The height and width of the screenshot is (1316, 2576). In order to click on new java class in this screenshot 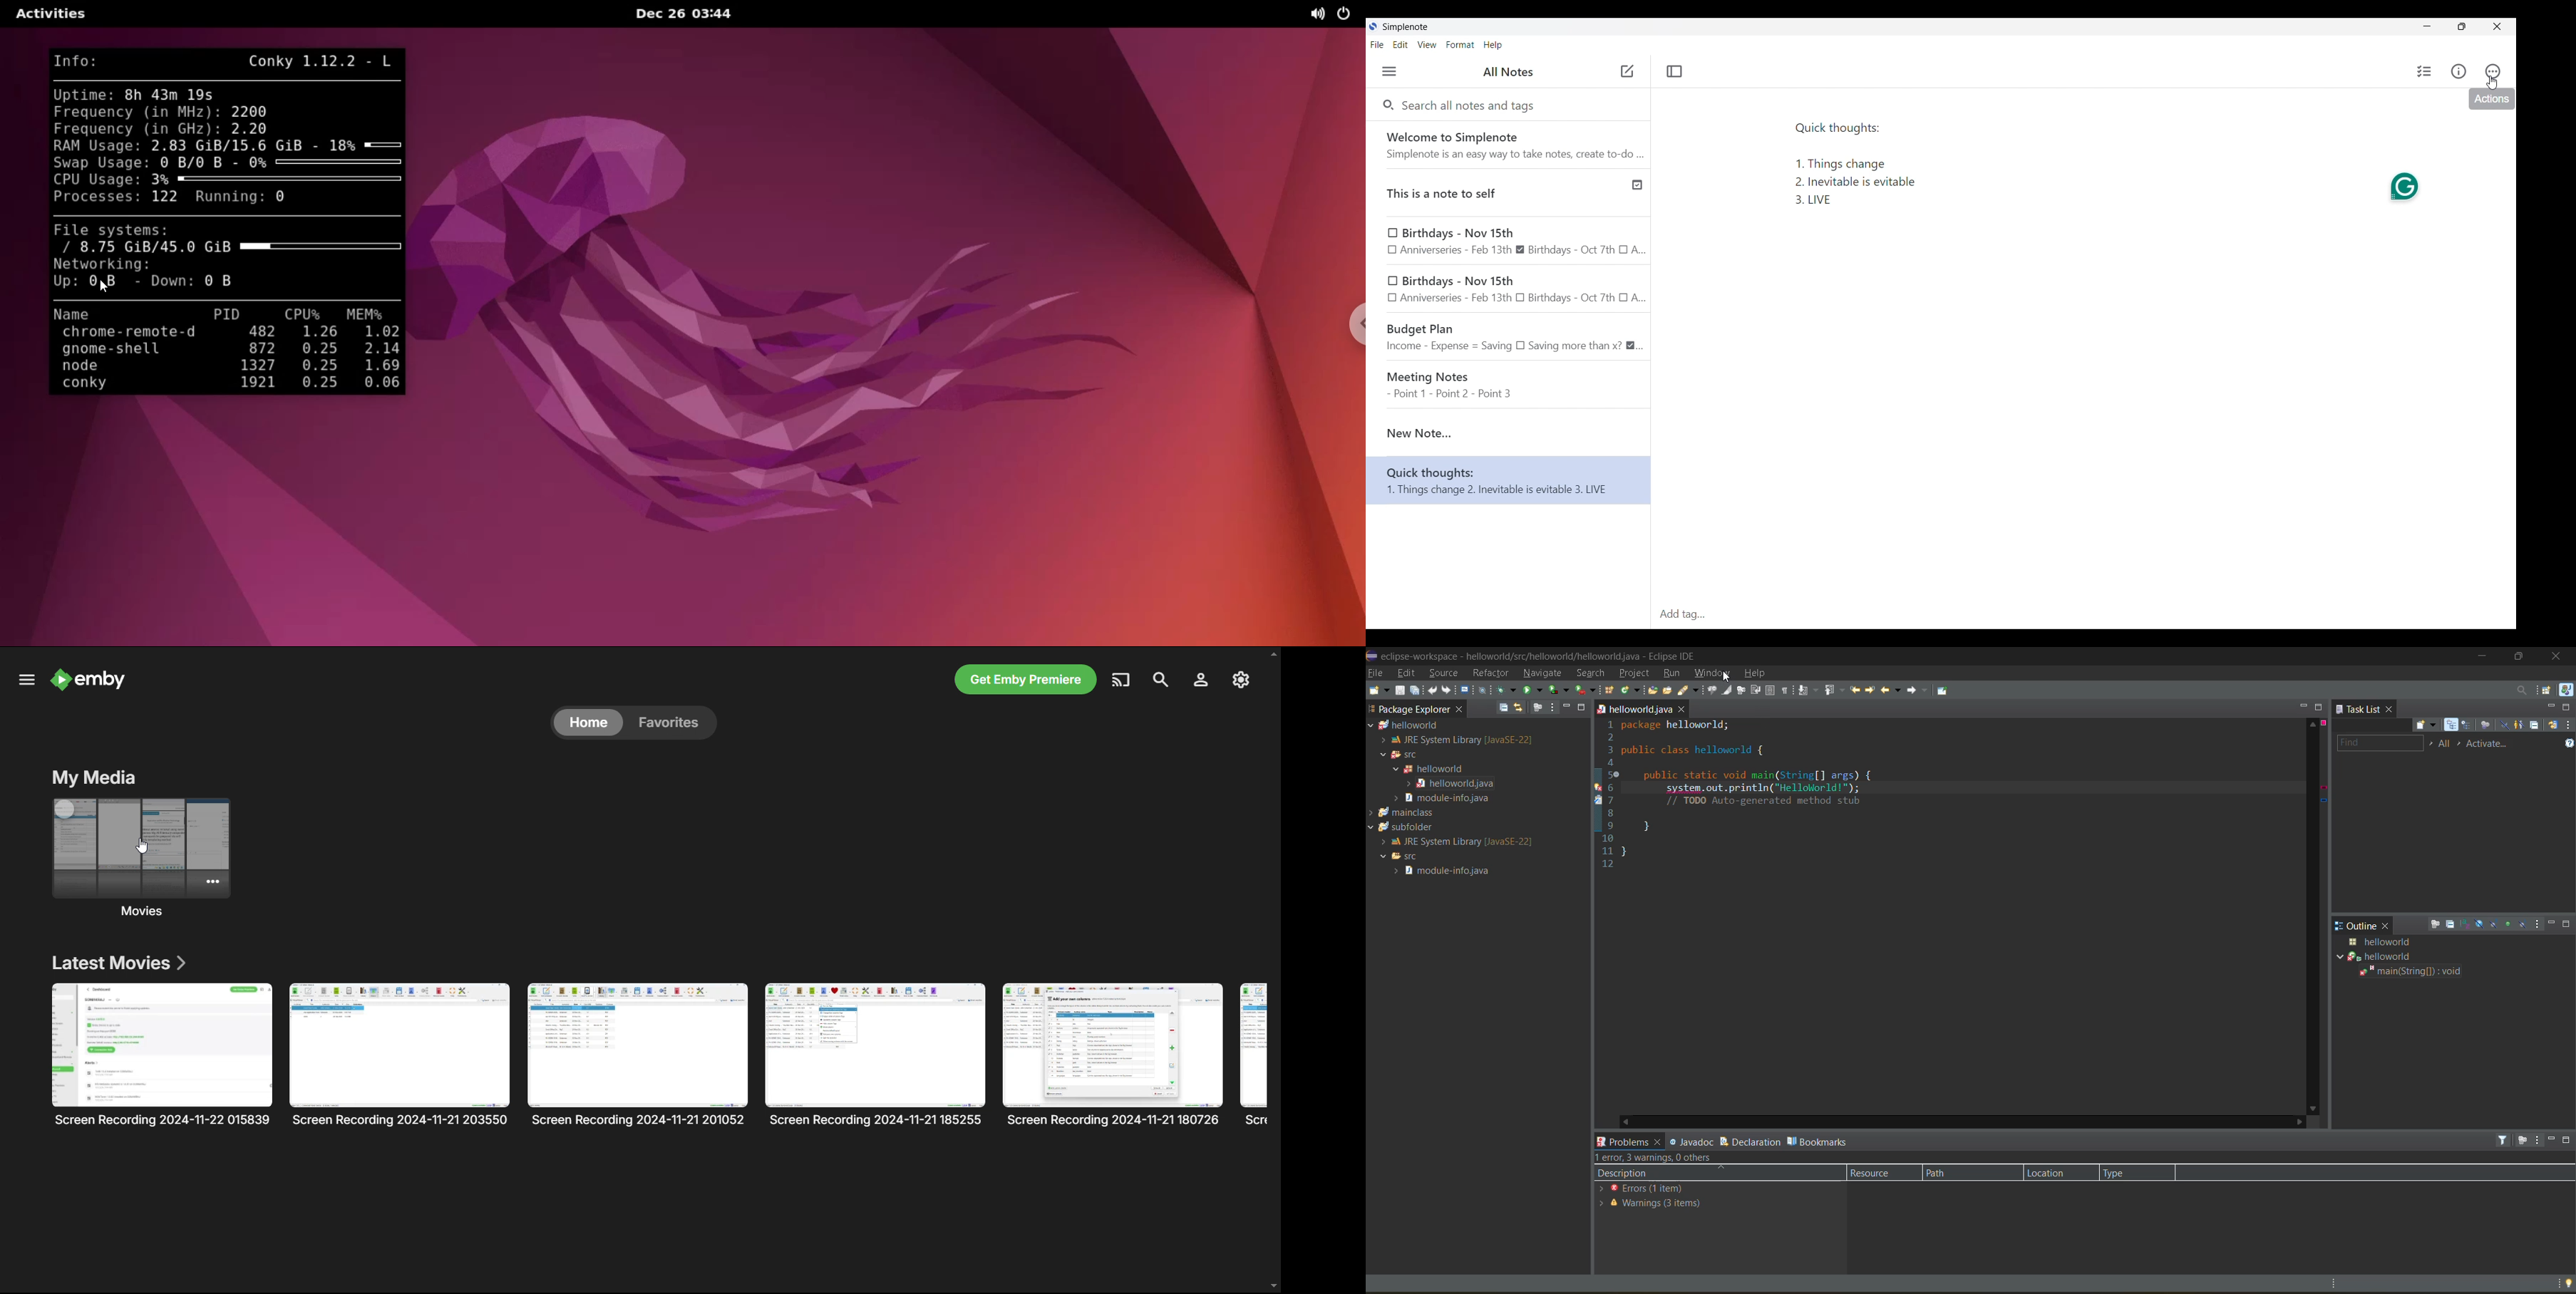, I will do `click(1631, 691)`.